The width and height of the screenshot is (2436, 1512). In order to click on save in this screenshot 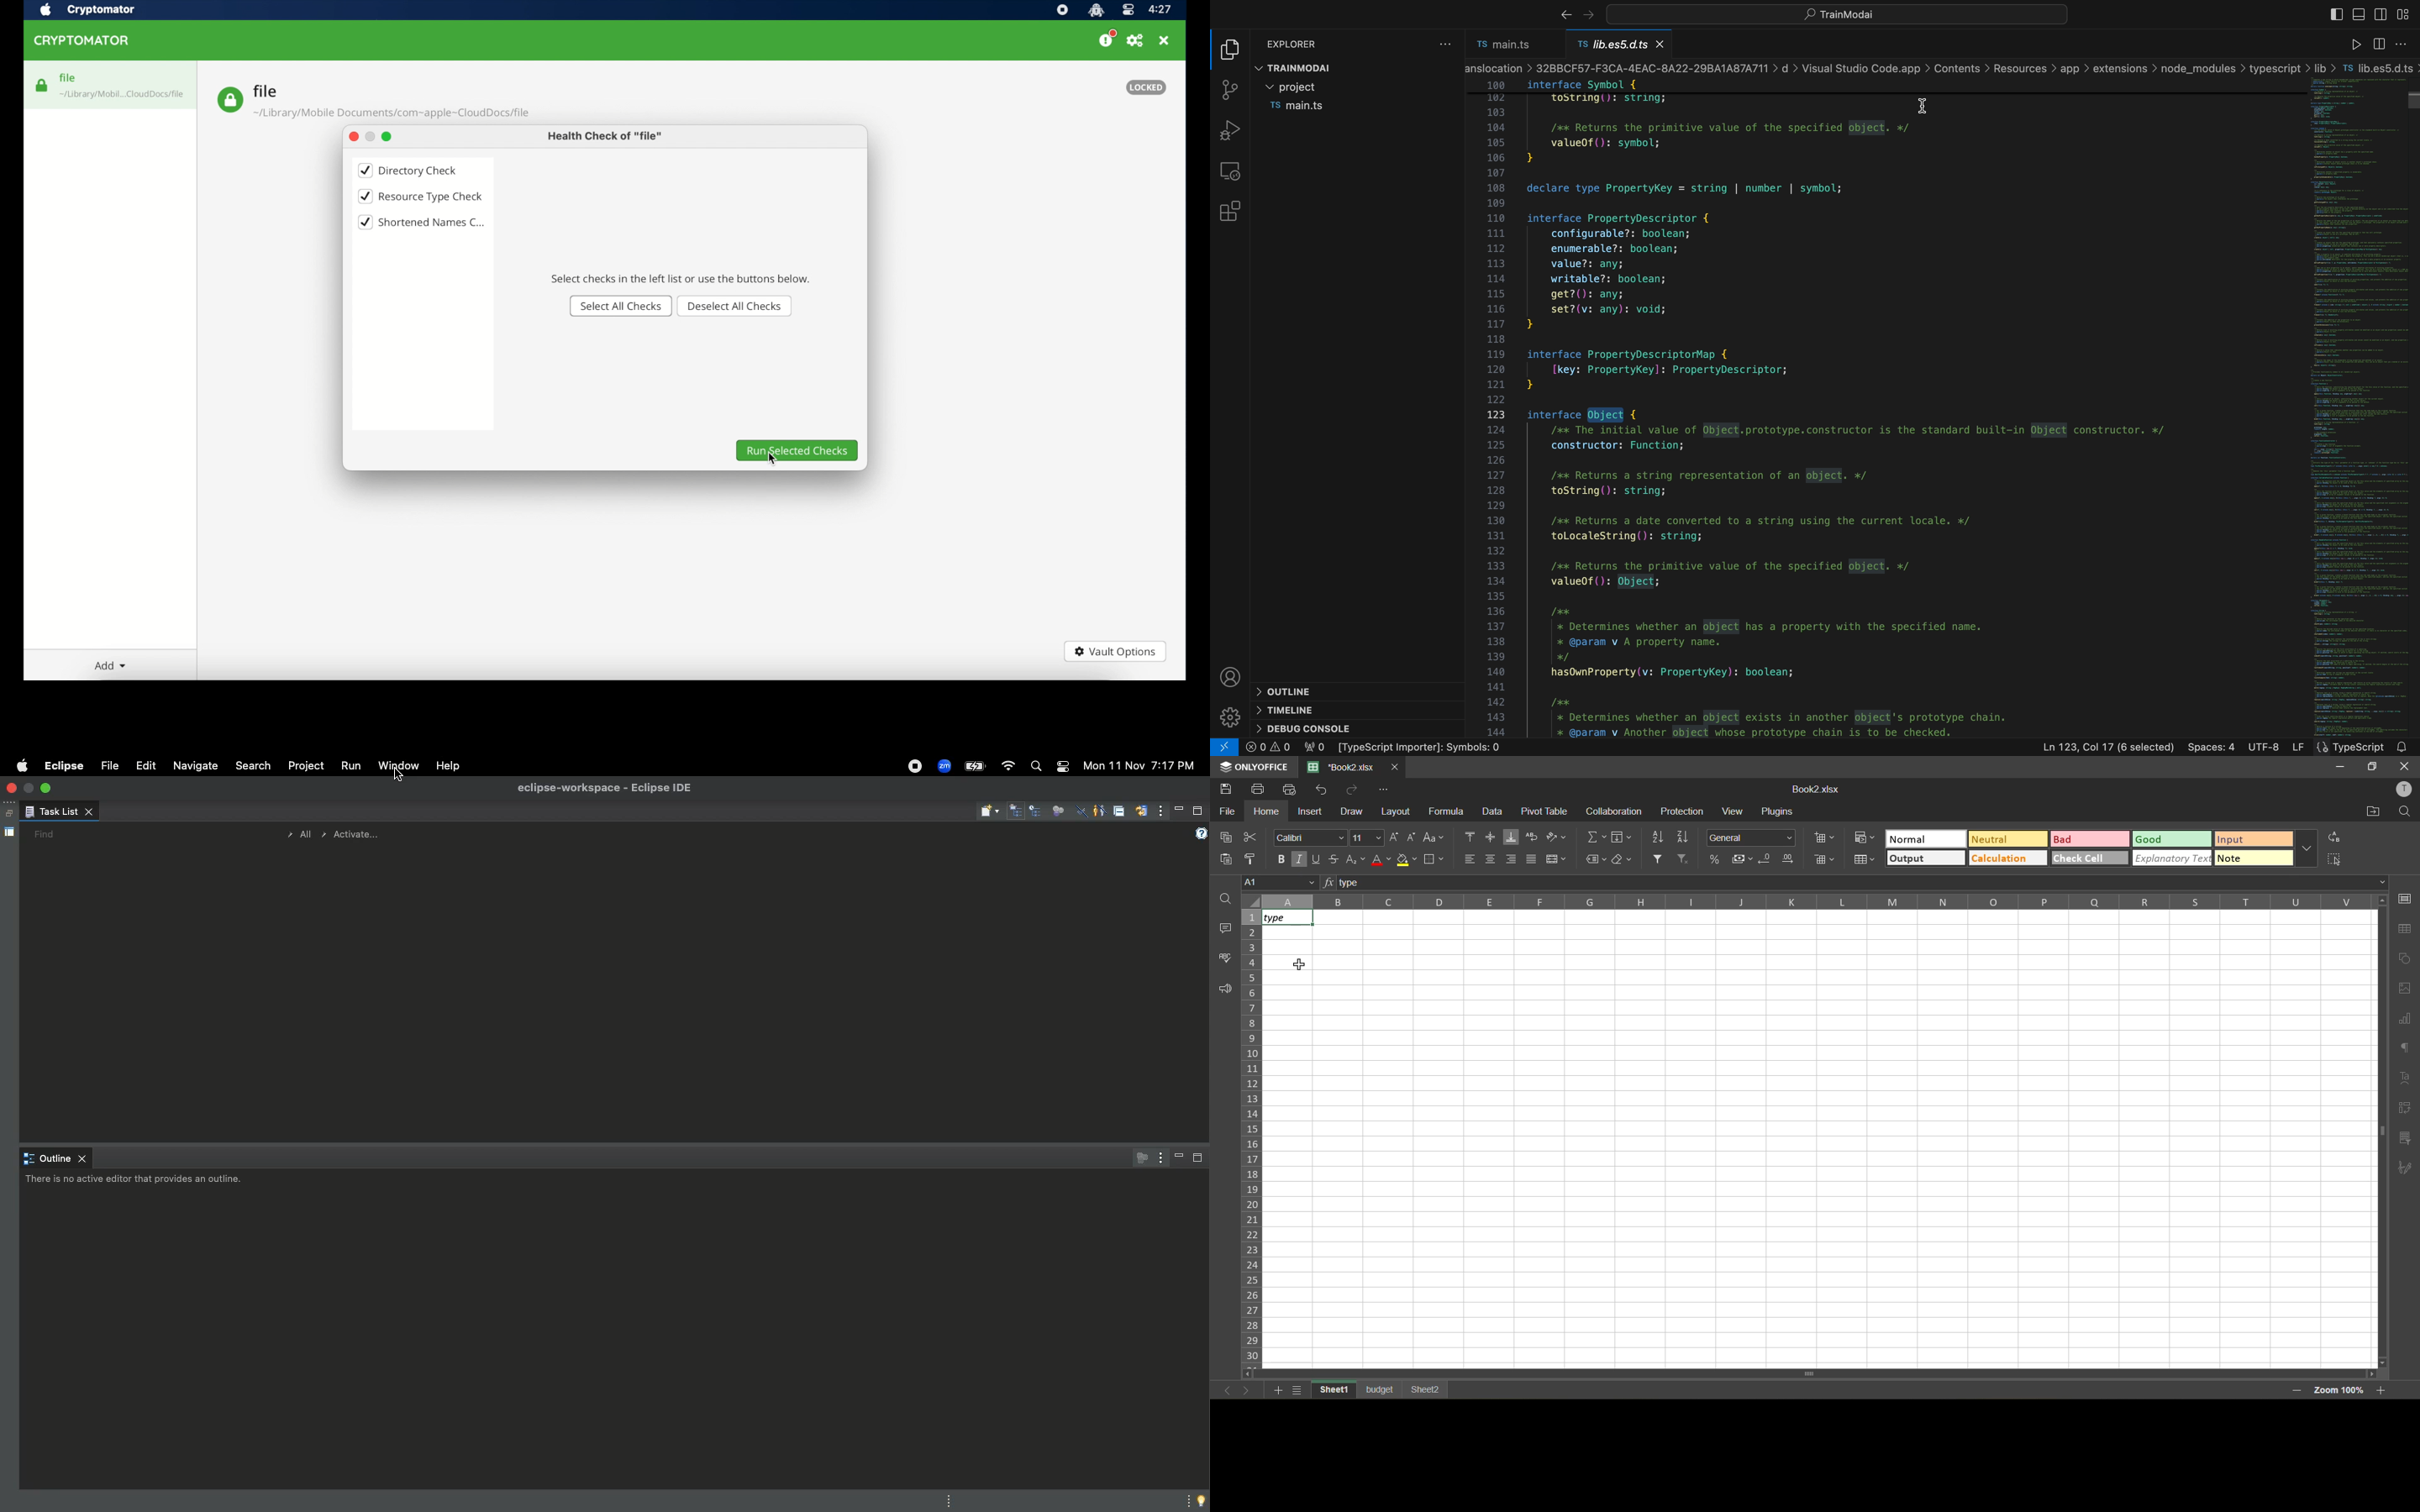, I will do `click(1228, 789)`.